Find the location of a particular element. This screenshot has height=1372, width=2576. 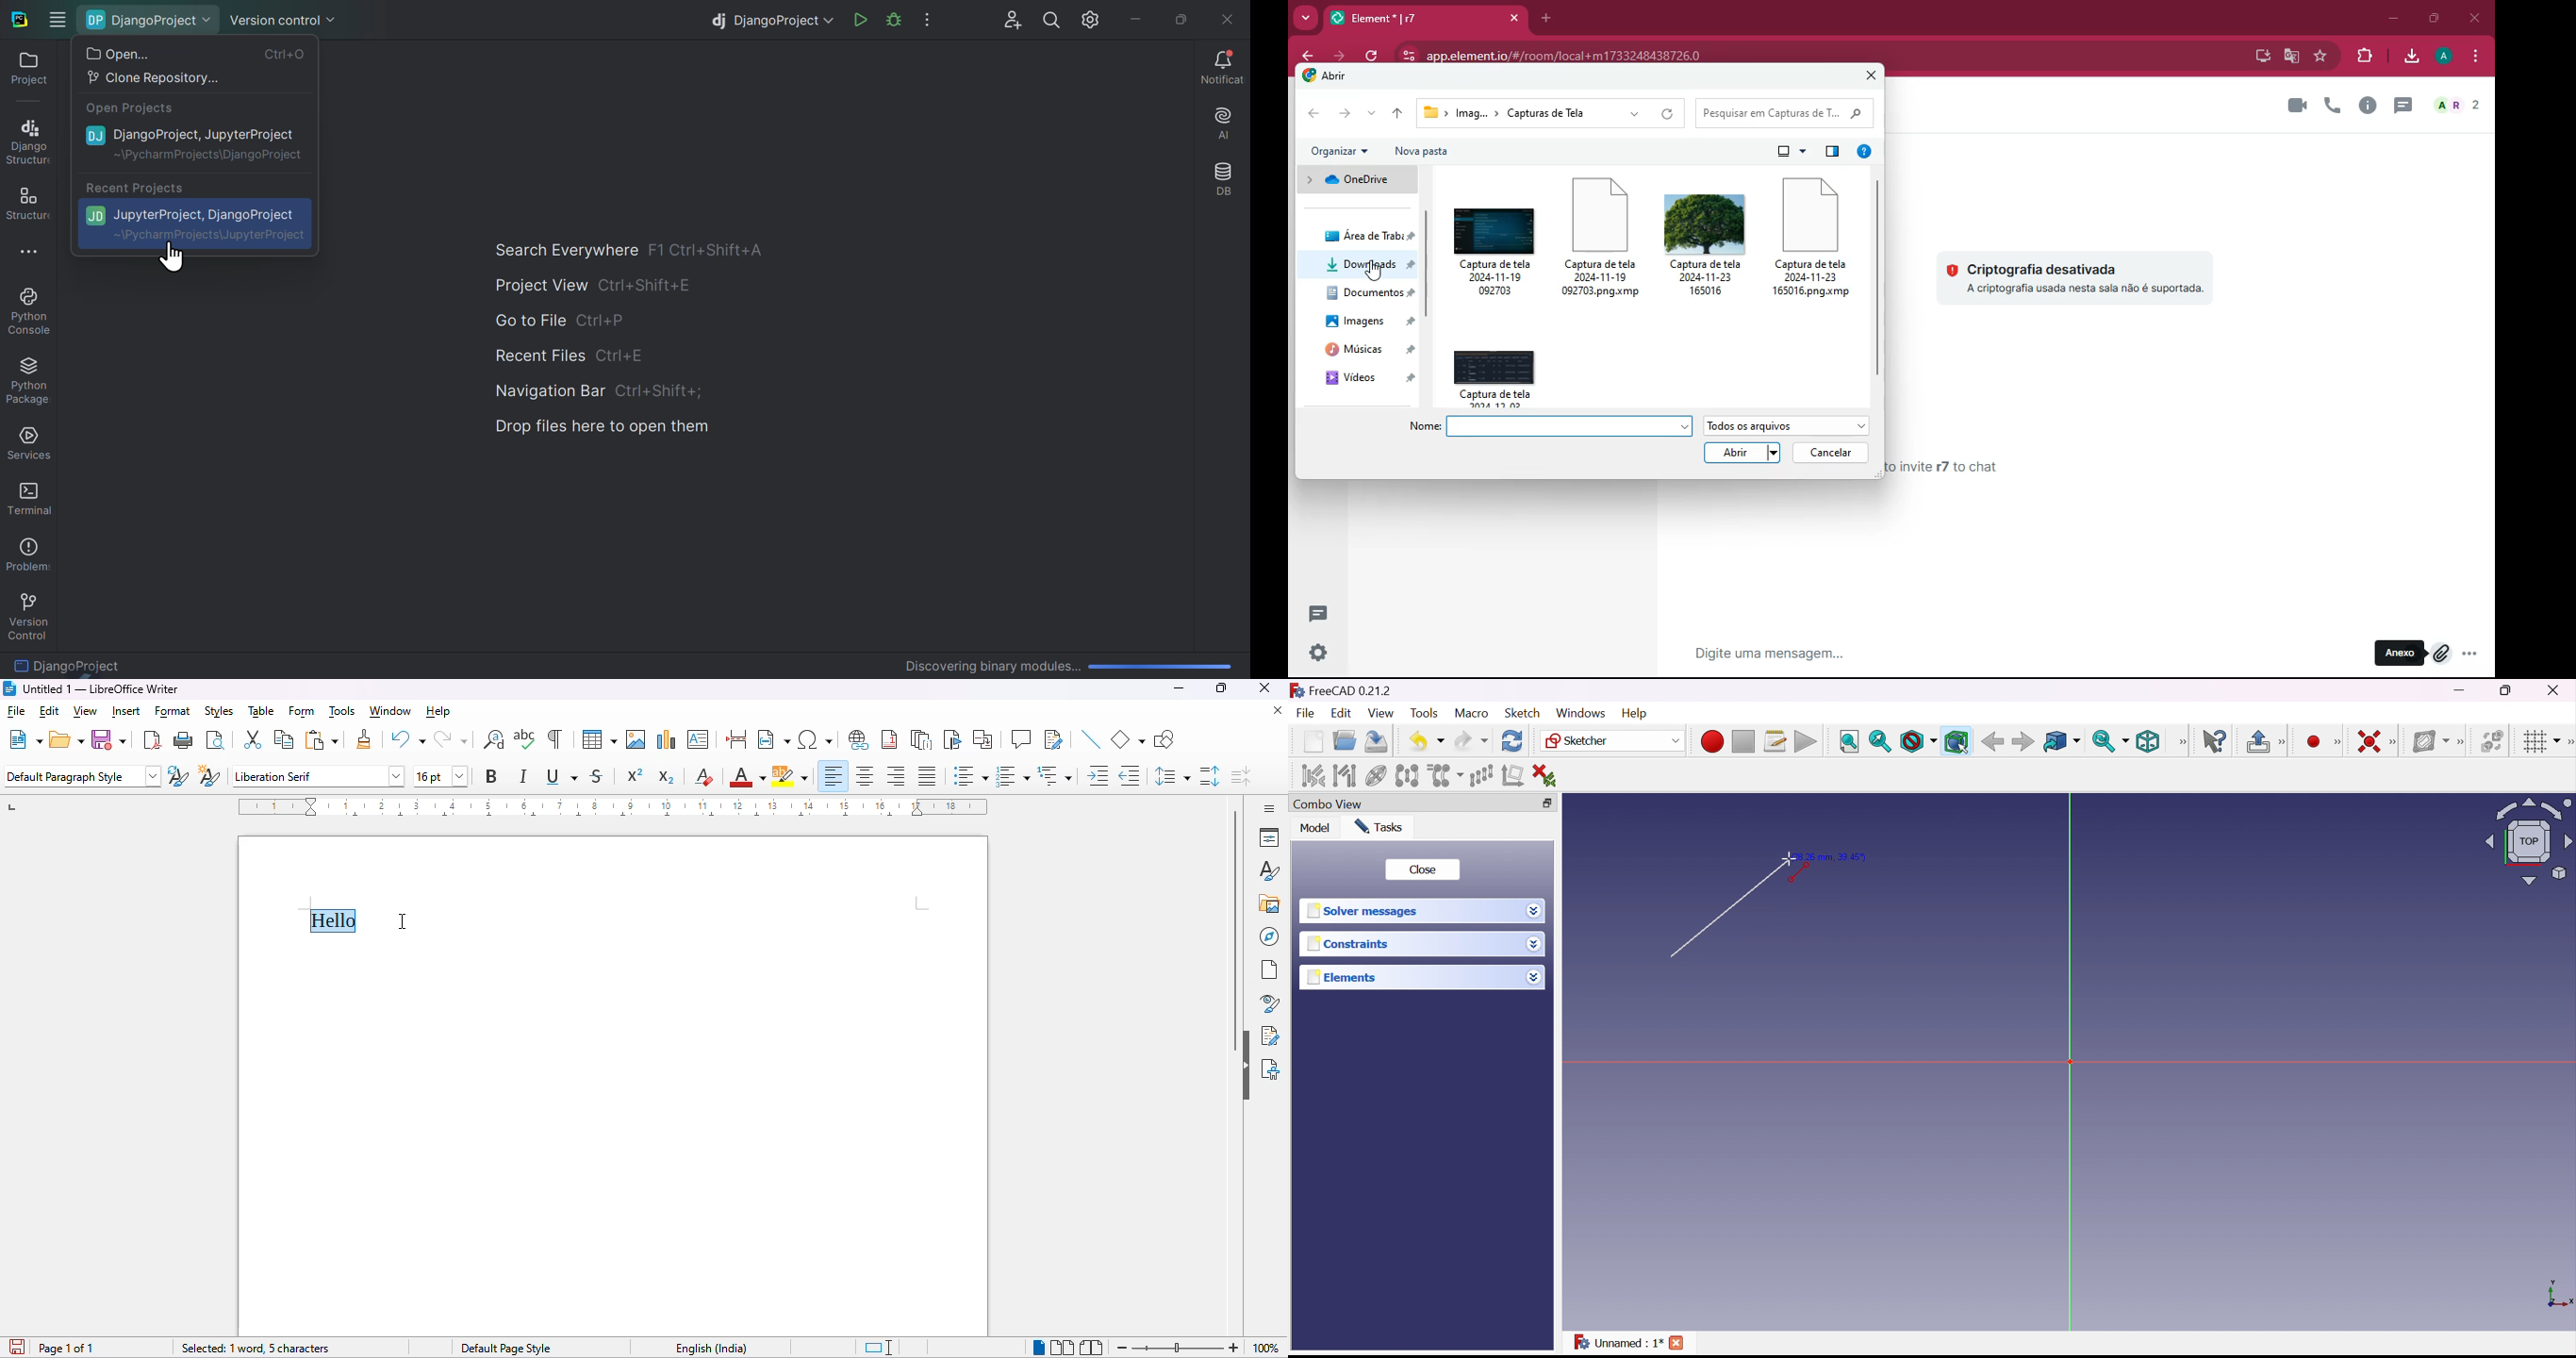

forward is located at coordinates (1348, 113).